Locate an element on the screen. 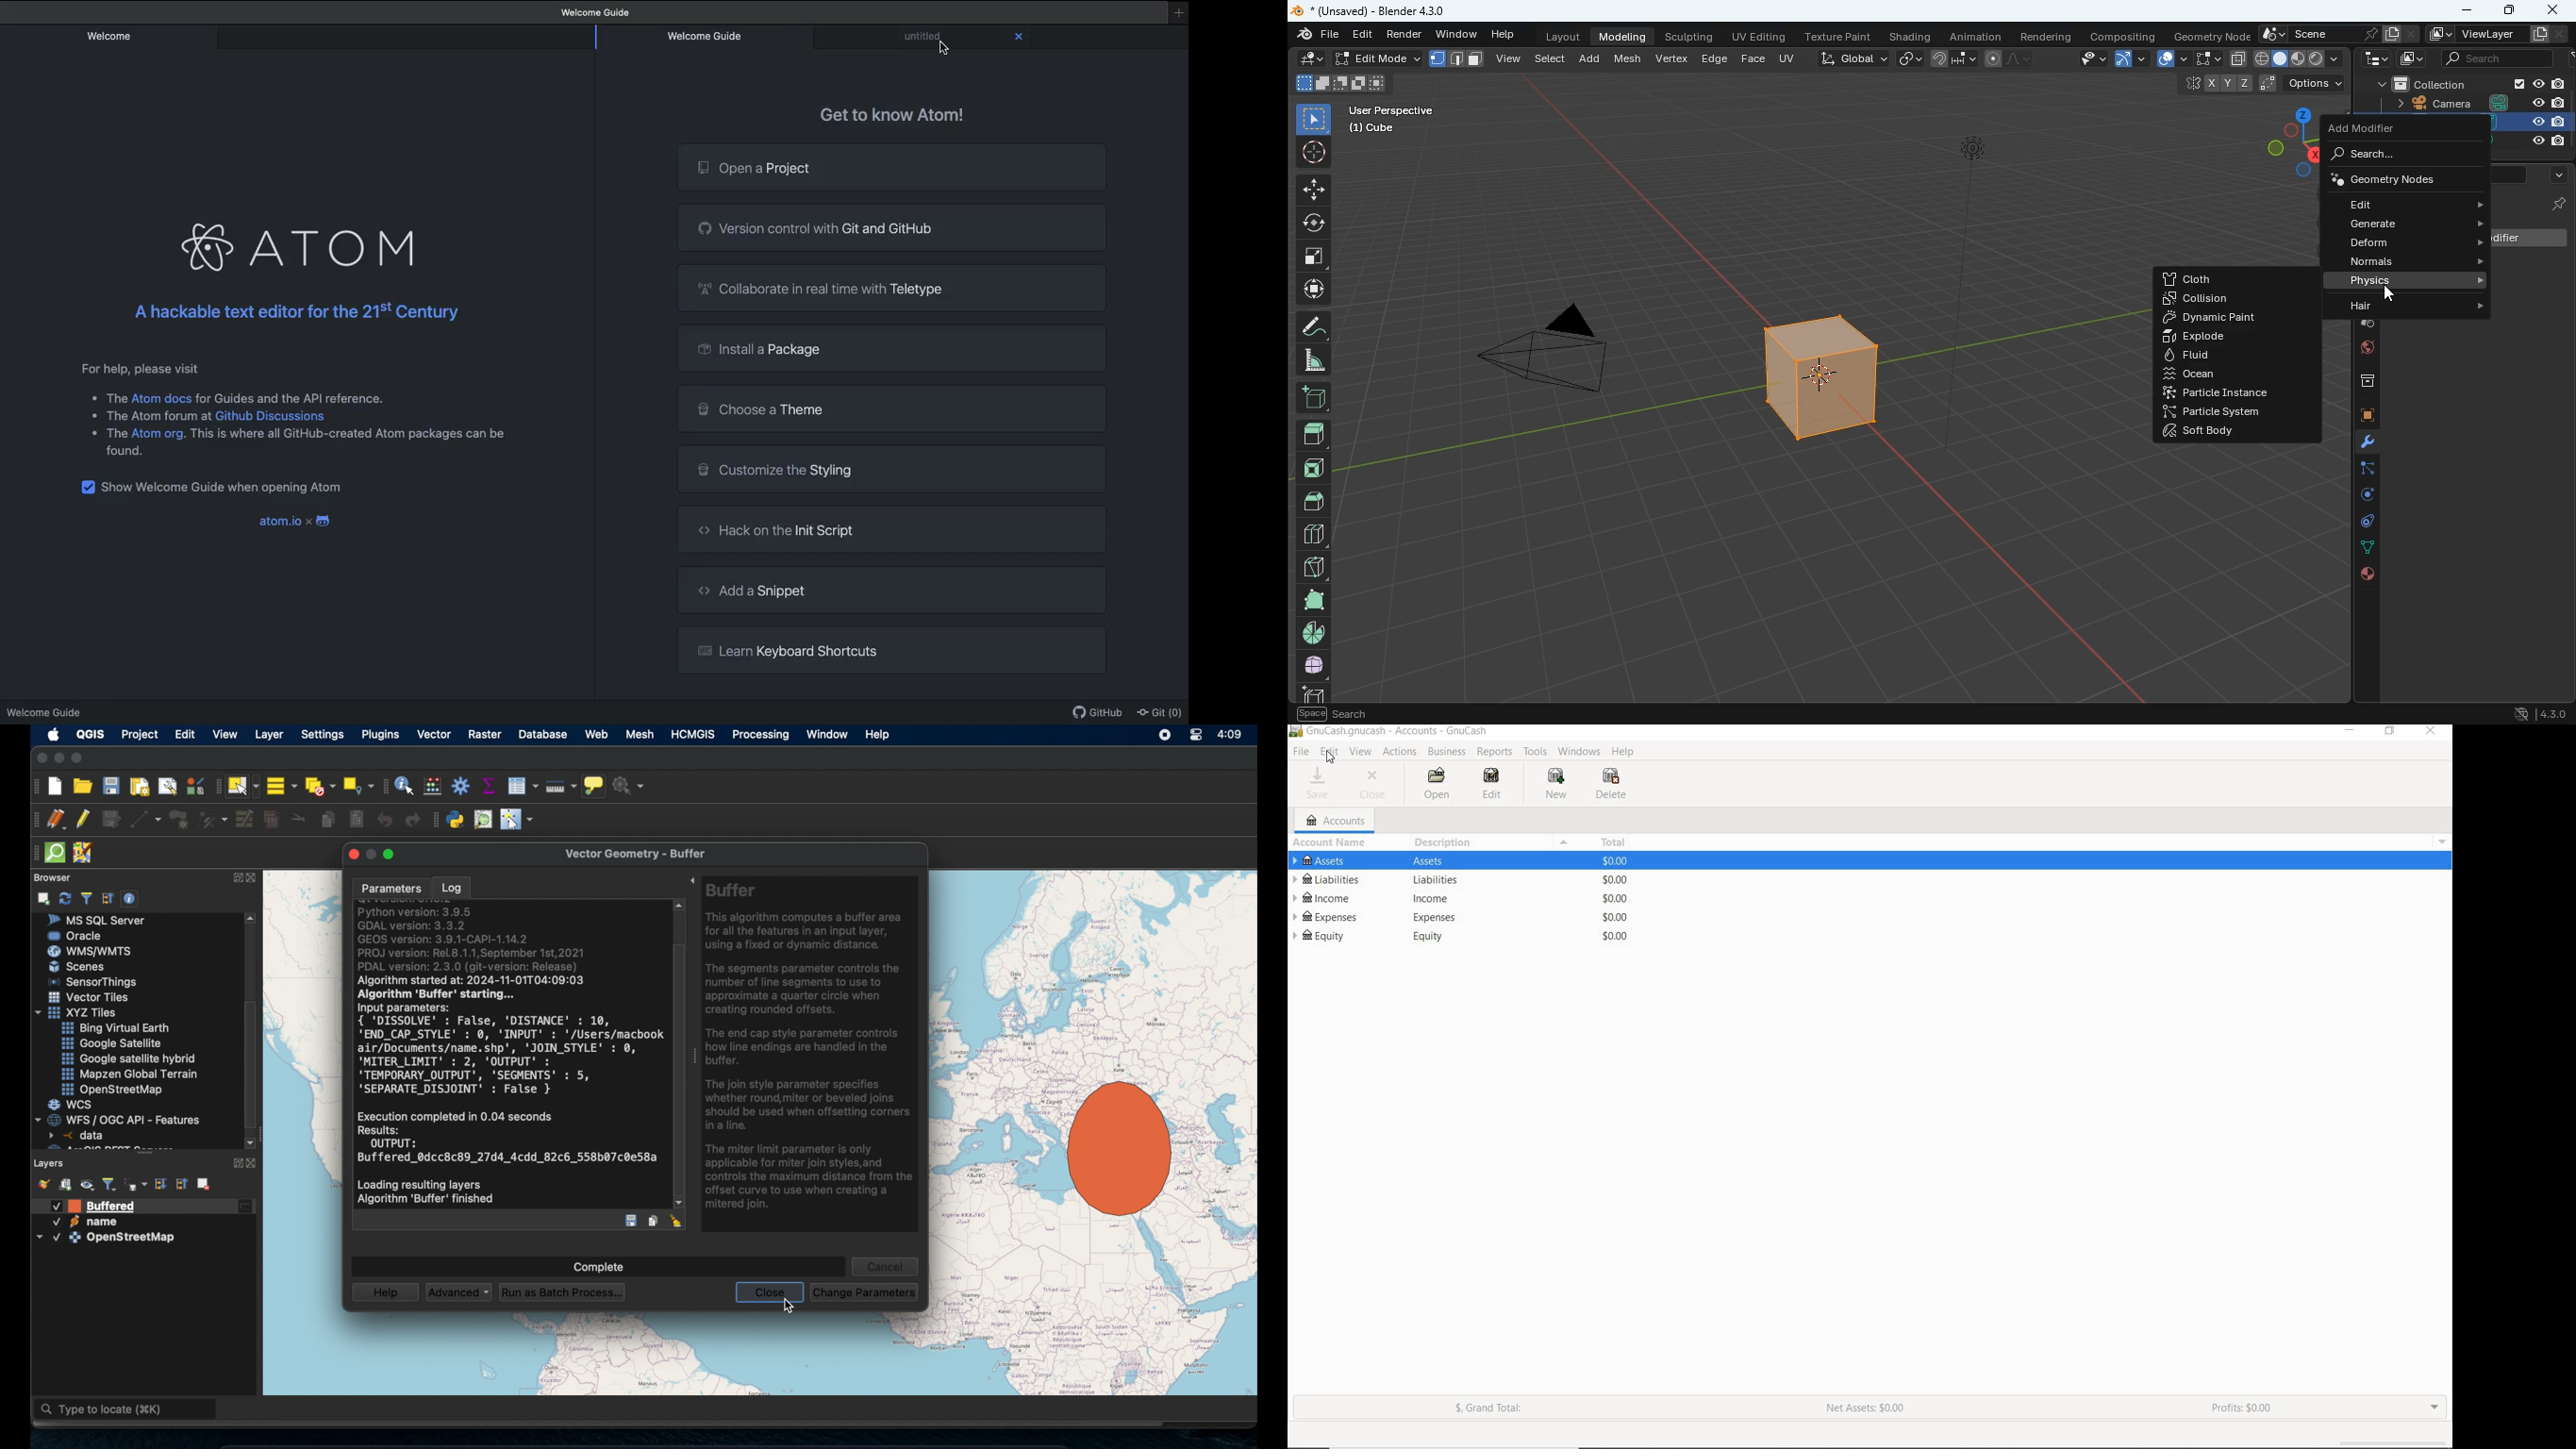 The height and width of the screenshot is (1456, 2576). vector geometry - buffer is located at coordinates (642, 854).